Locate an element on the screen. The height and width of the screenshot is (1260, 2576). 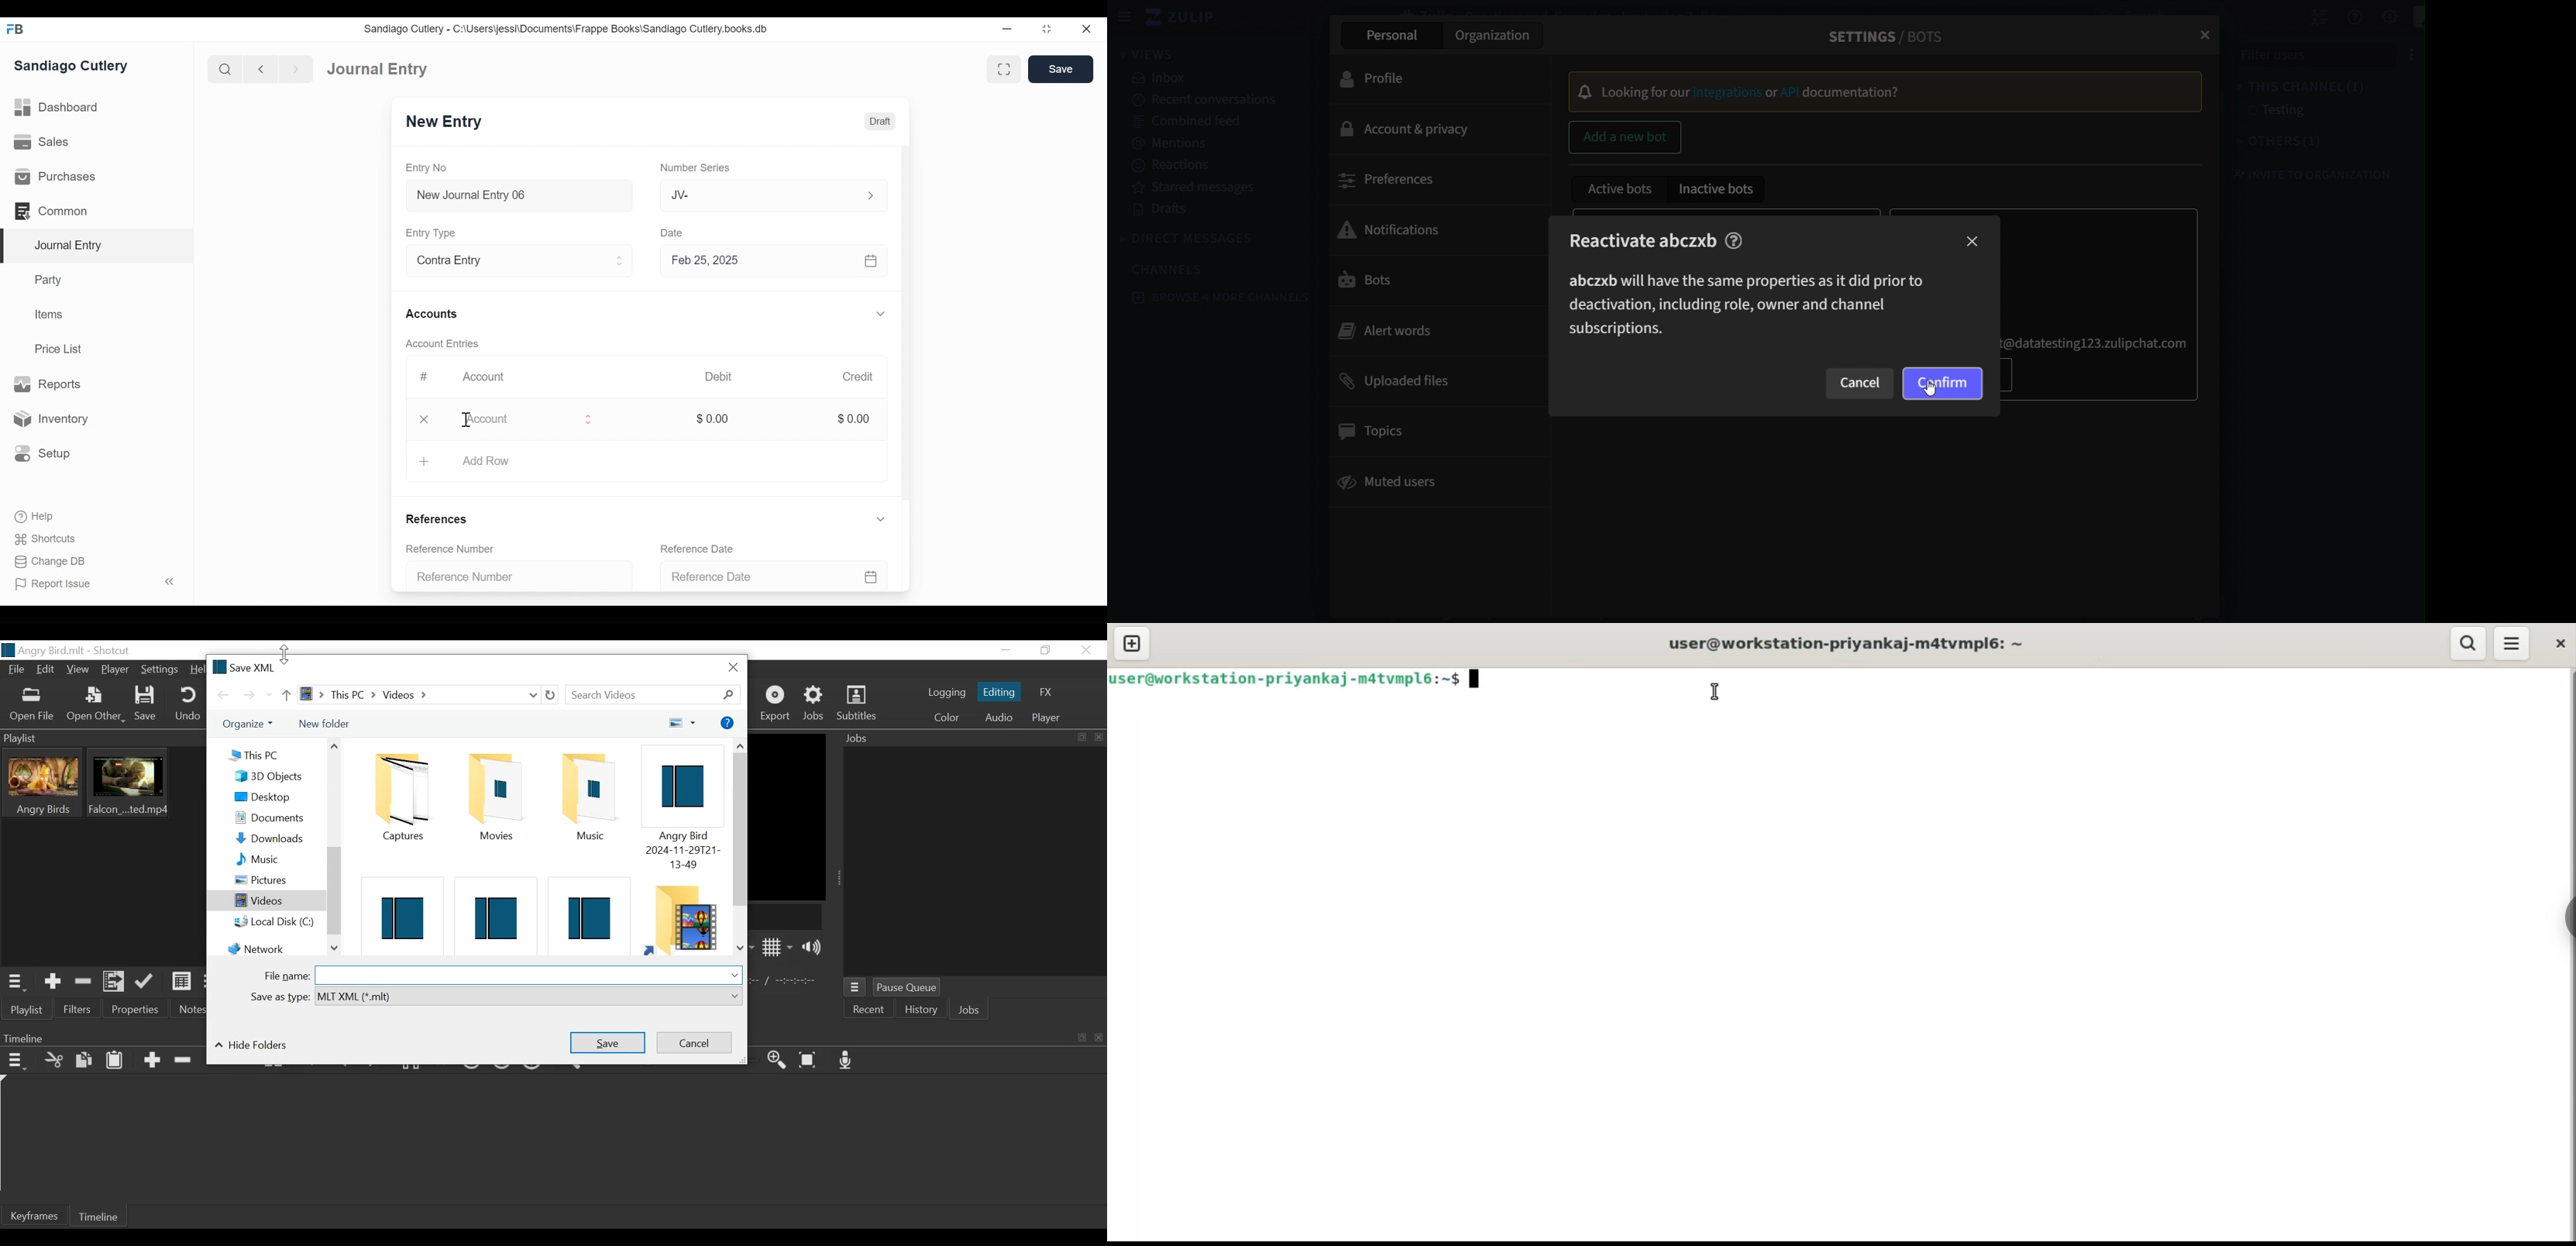
channels is located at coordinates (1169, 269).